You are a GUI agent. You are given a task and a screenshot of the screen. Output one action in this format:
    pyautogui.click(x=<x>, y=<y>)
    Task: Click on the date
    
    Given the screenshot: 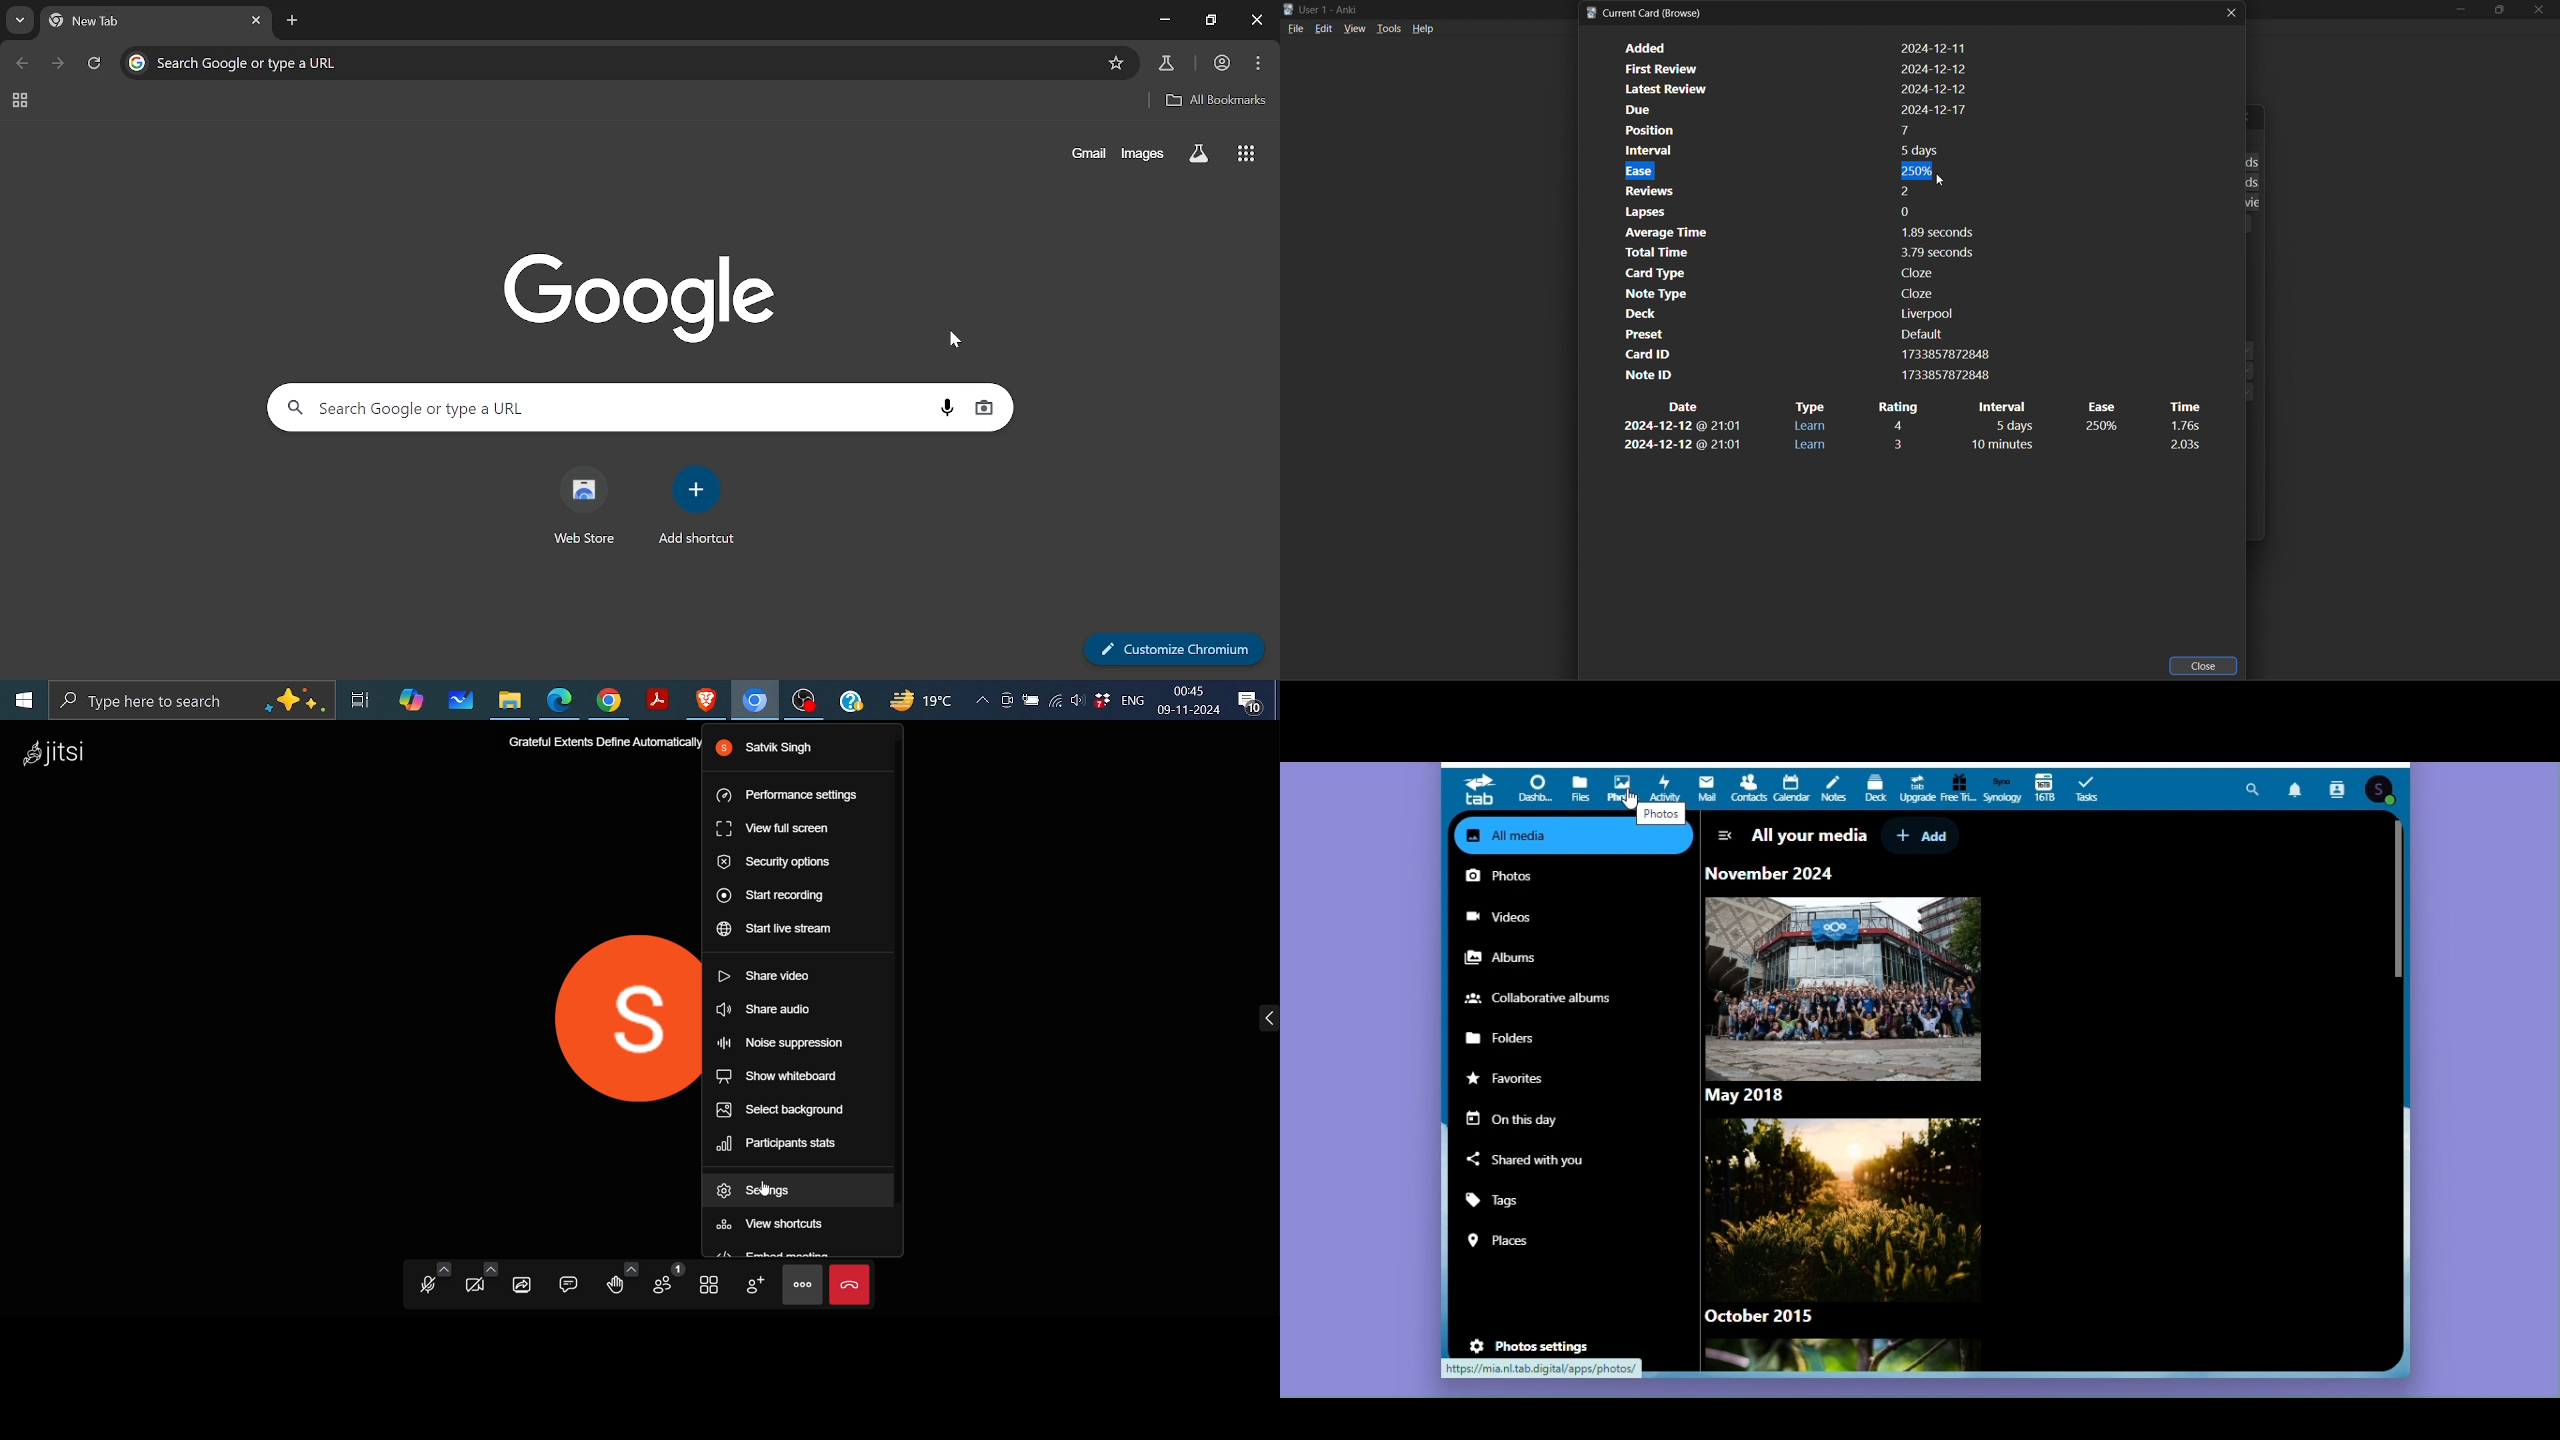 What is the action you would take?
    pyautogui.click(x=1683, y=427)
    